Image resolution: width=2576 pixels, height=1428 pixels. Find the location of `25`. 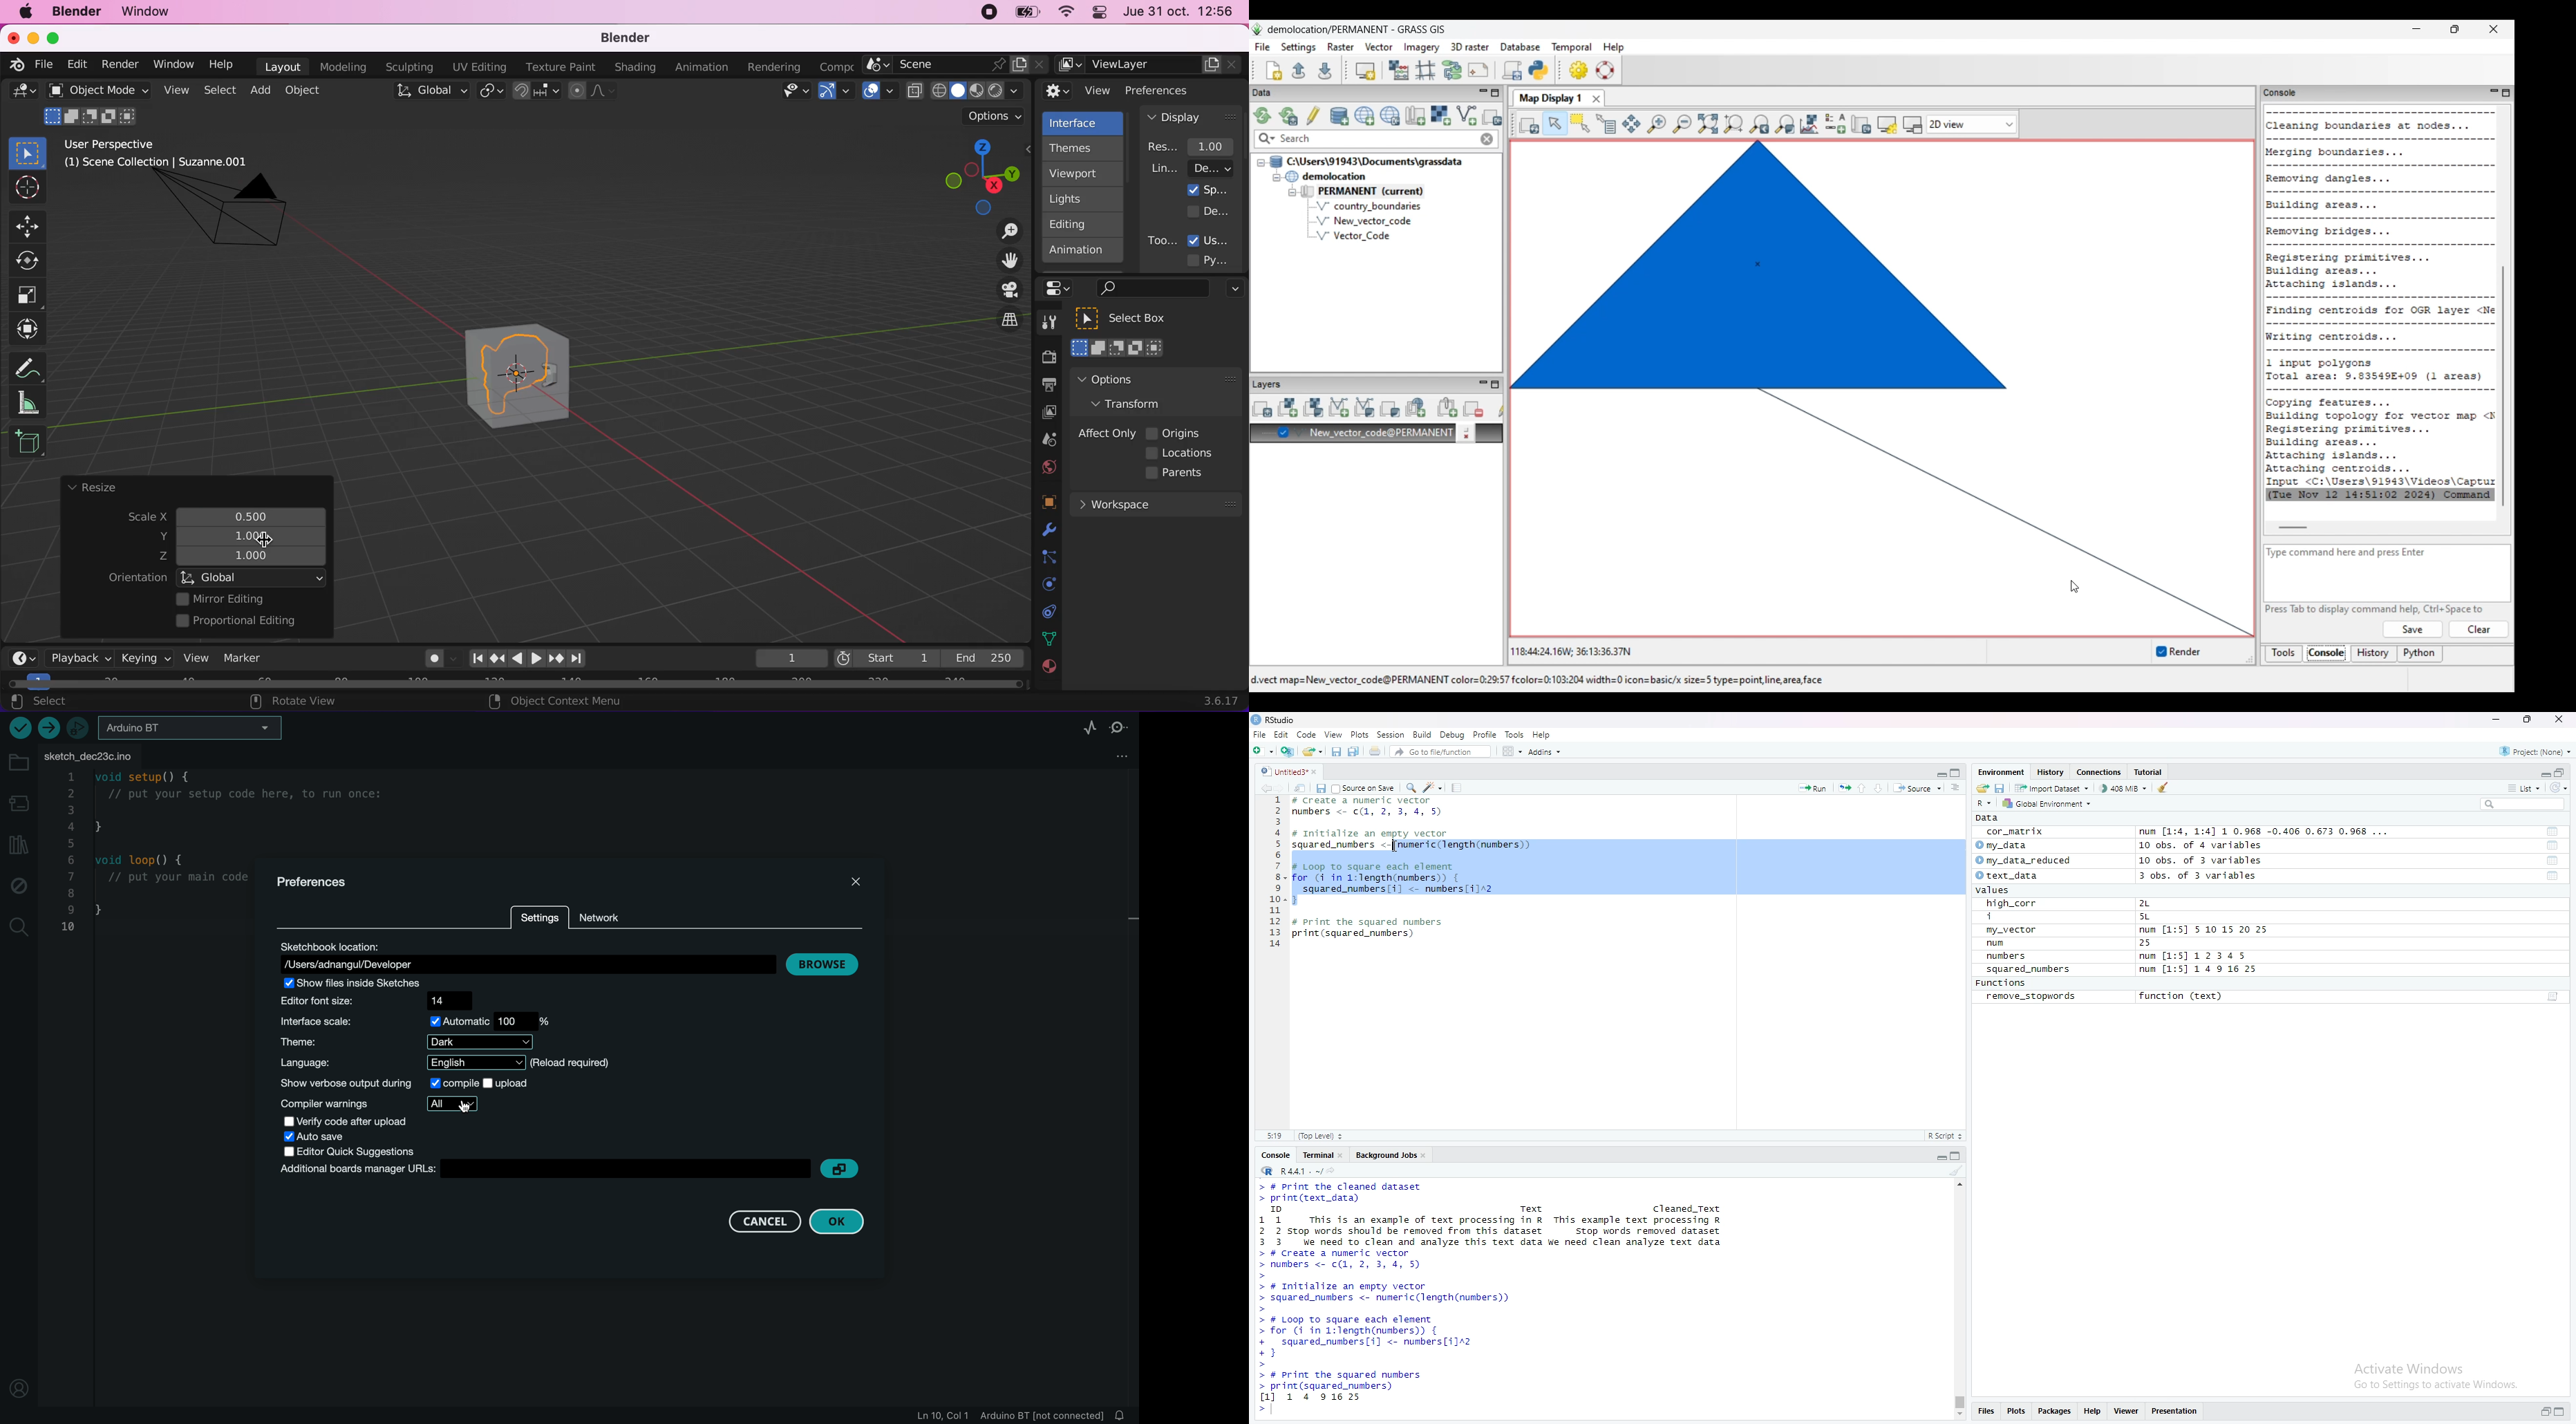

25 is located at coordinates (2159, 944).